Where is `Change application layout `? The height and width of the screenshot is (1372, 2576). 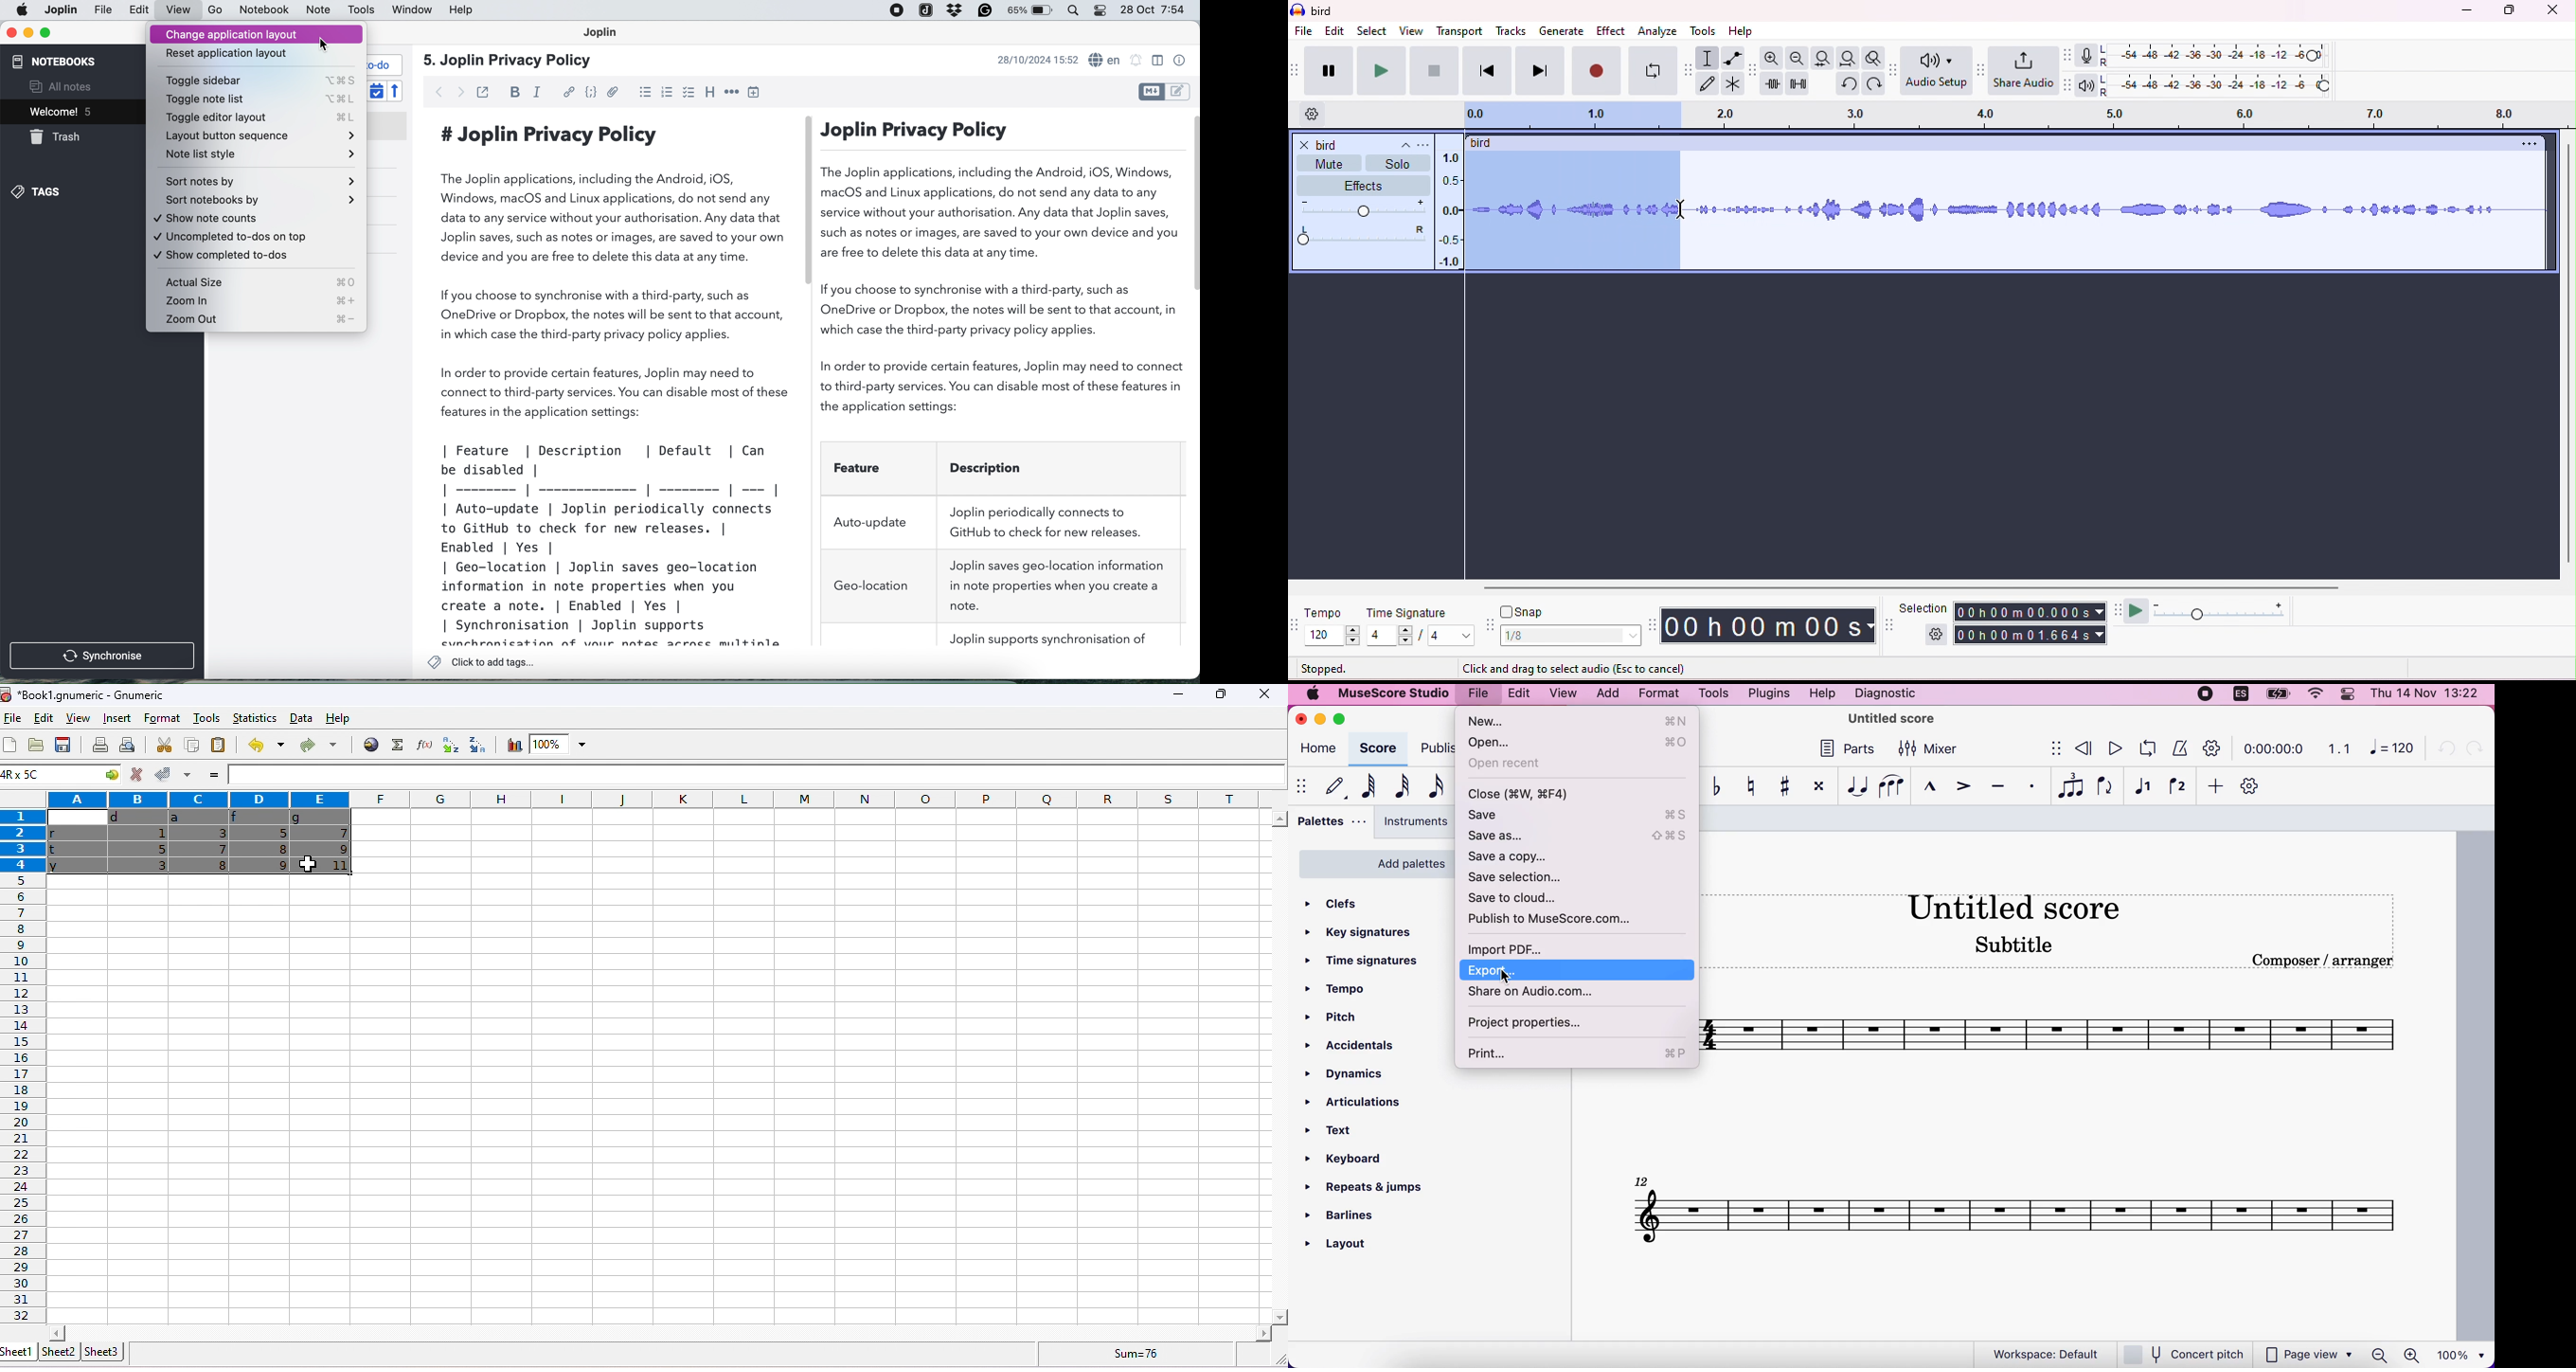
Change application layout  is located at coordinates (258, 34).